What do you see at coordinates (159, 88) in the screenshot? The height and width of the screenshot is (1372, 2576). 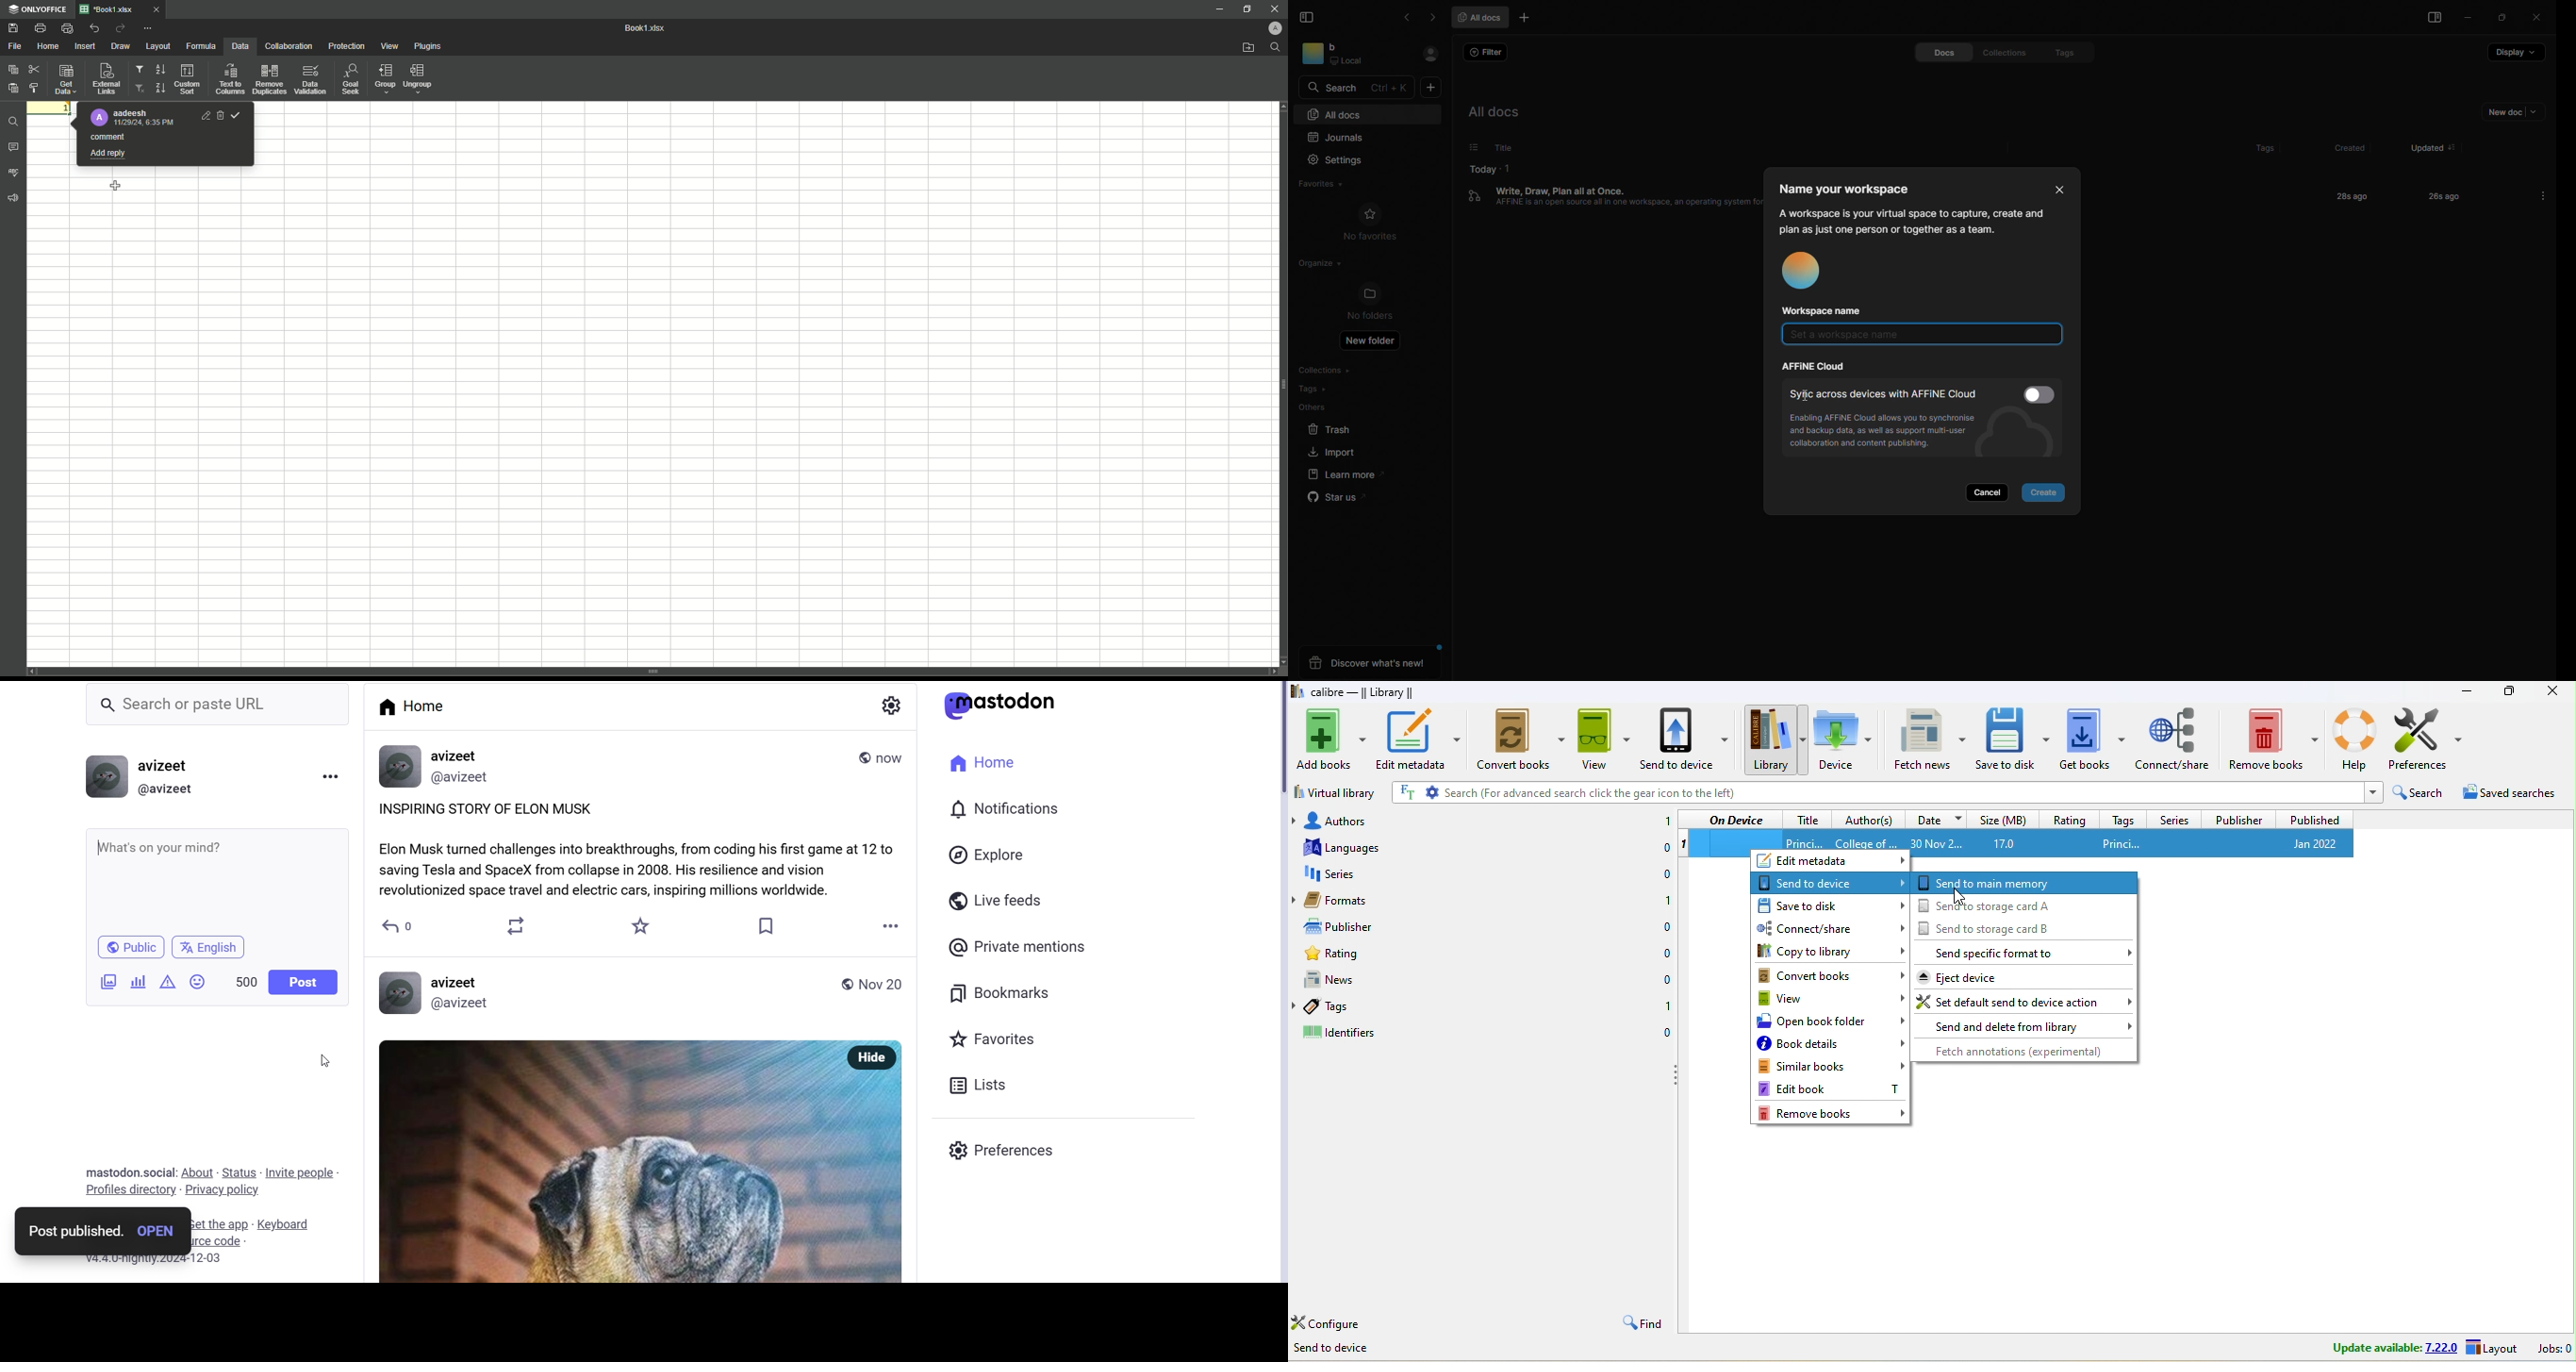 I see `Sort Up` at bounding box center [159, 88].